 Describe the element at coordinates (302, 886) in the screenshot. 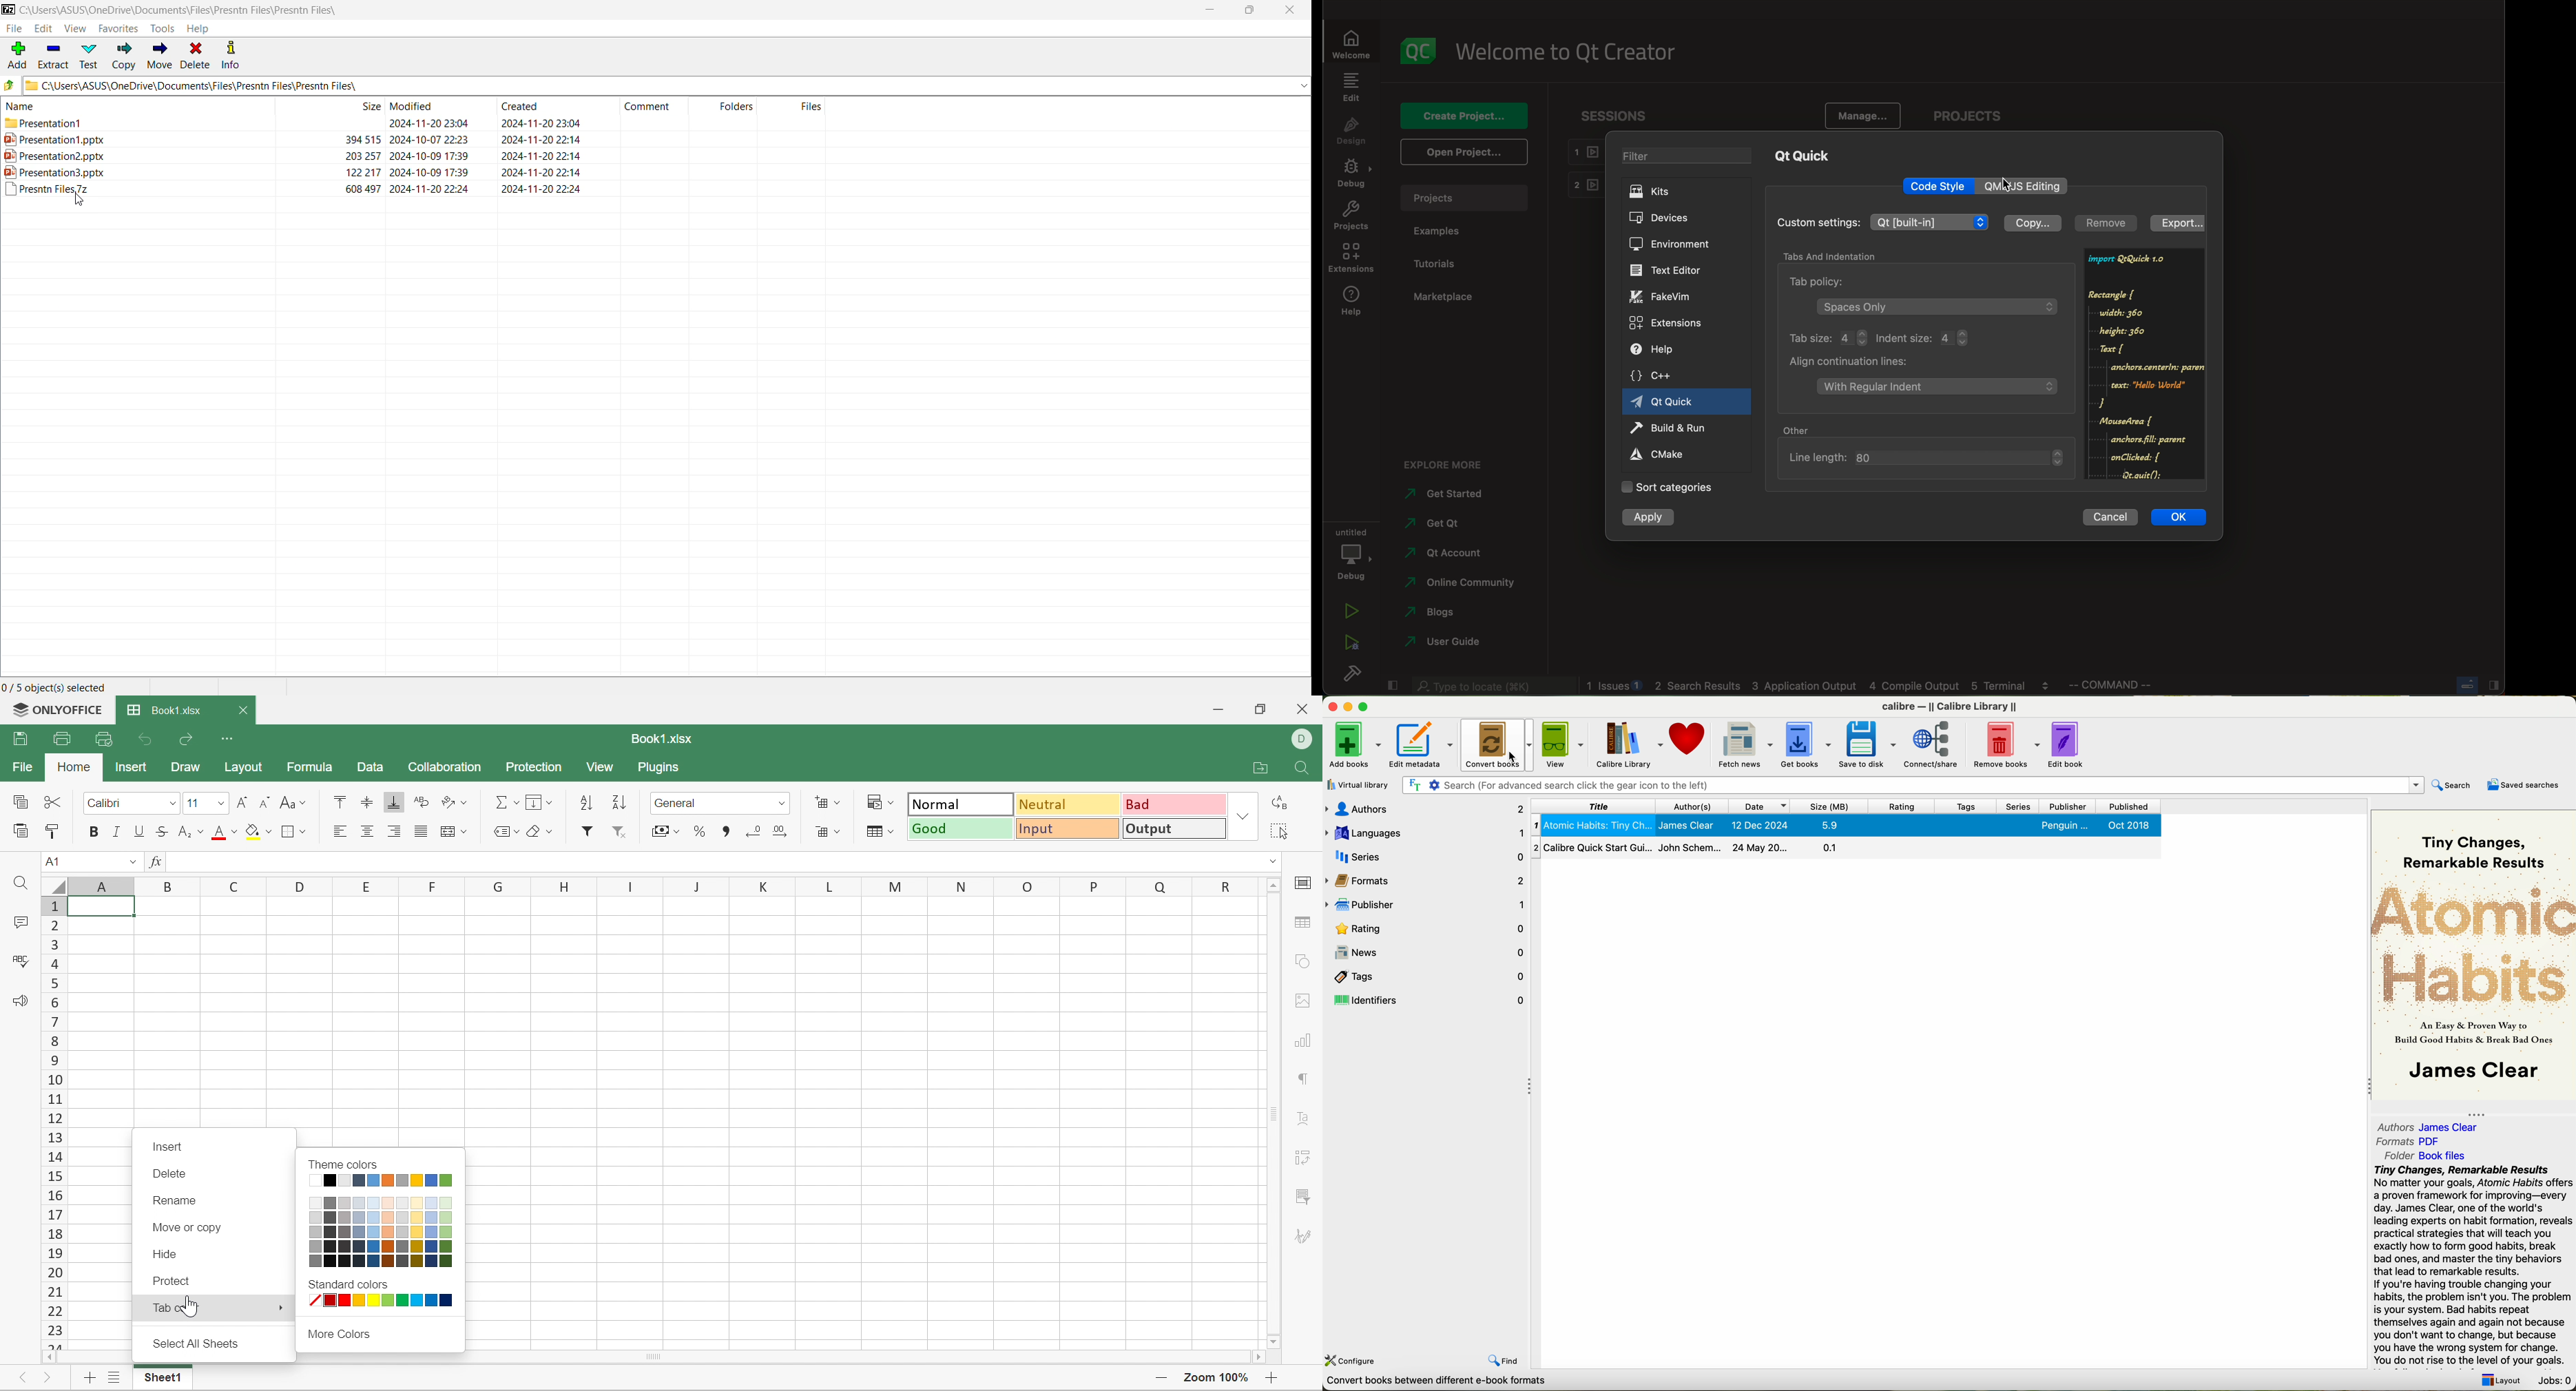

I see `D` at that location.